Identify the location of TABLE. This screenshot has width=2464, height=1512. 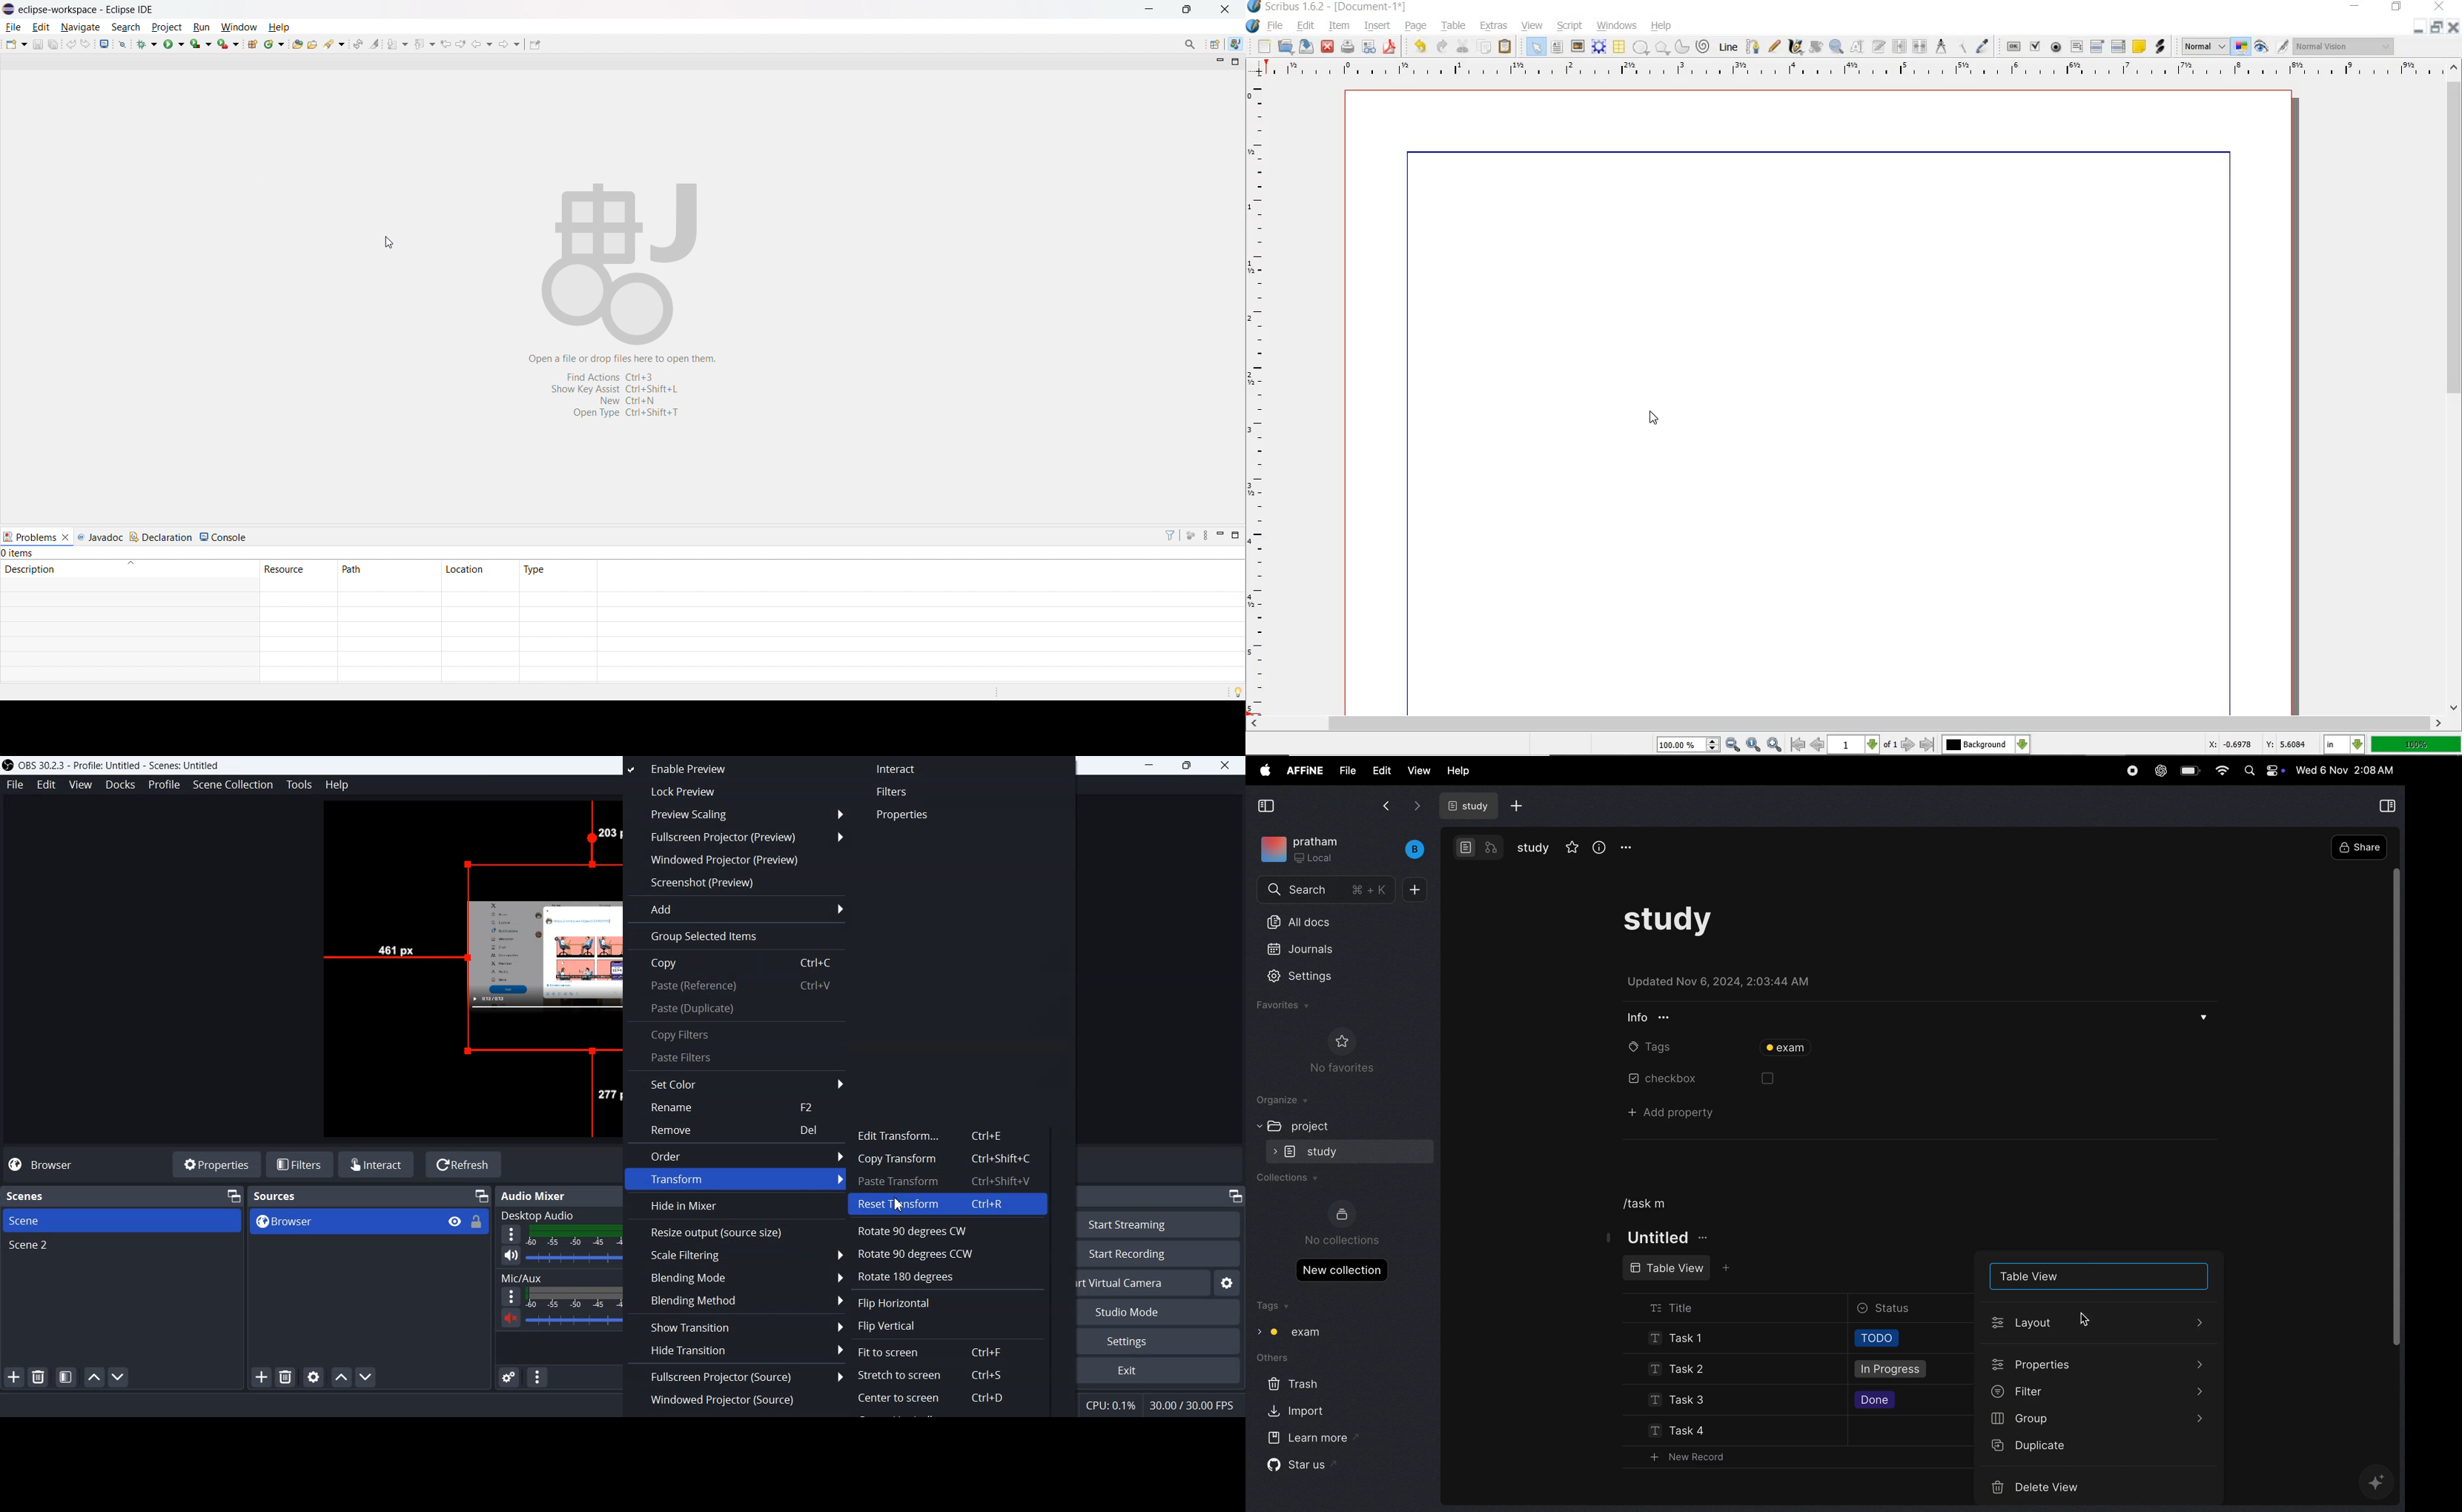
(1454, 26).